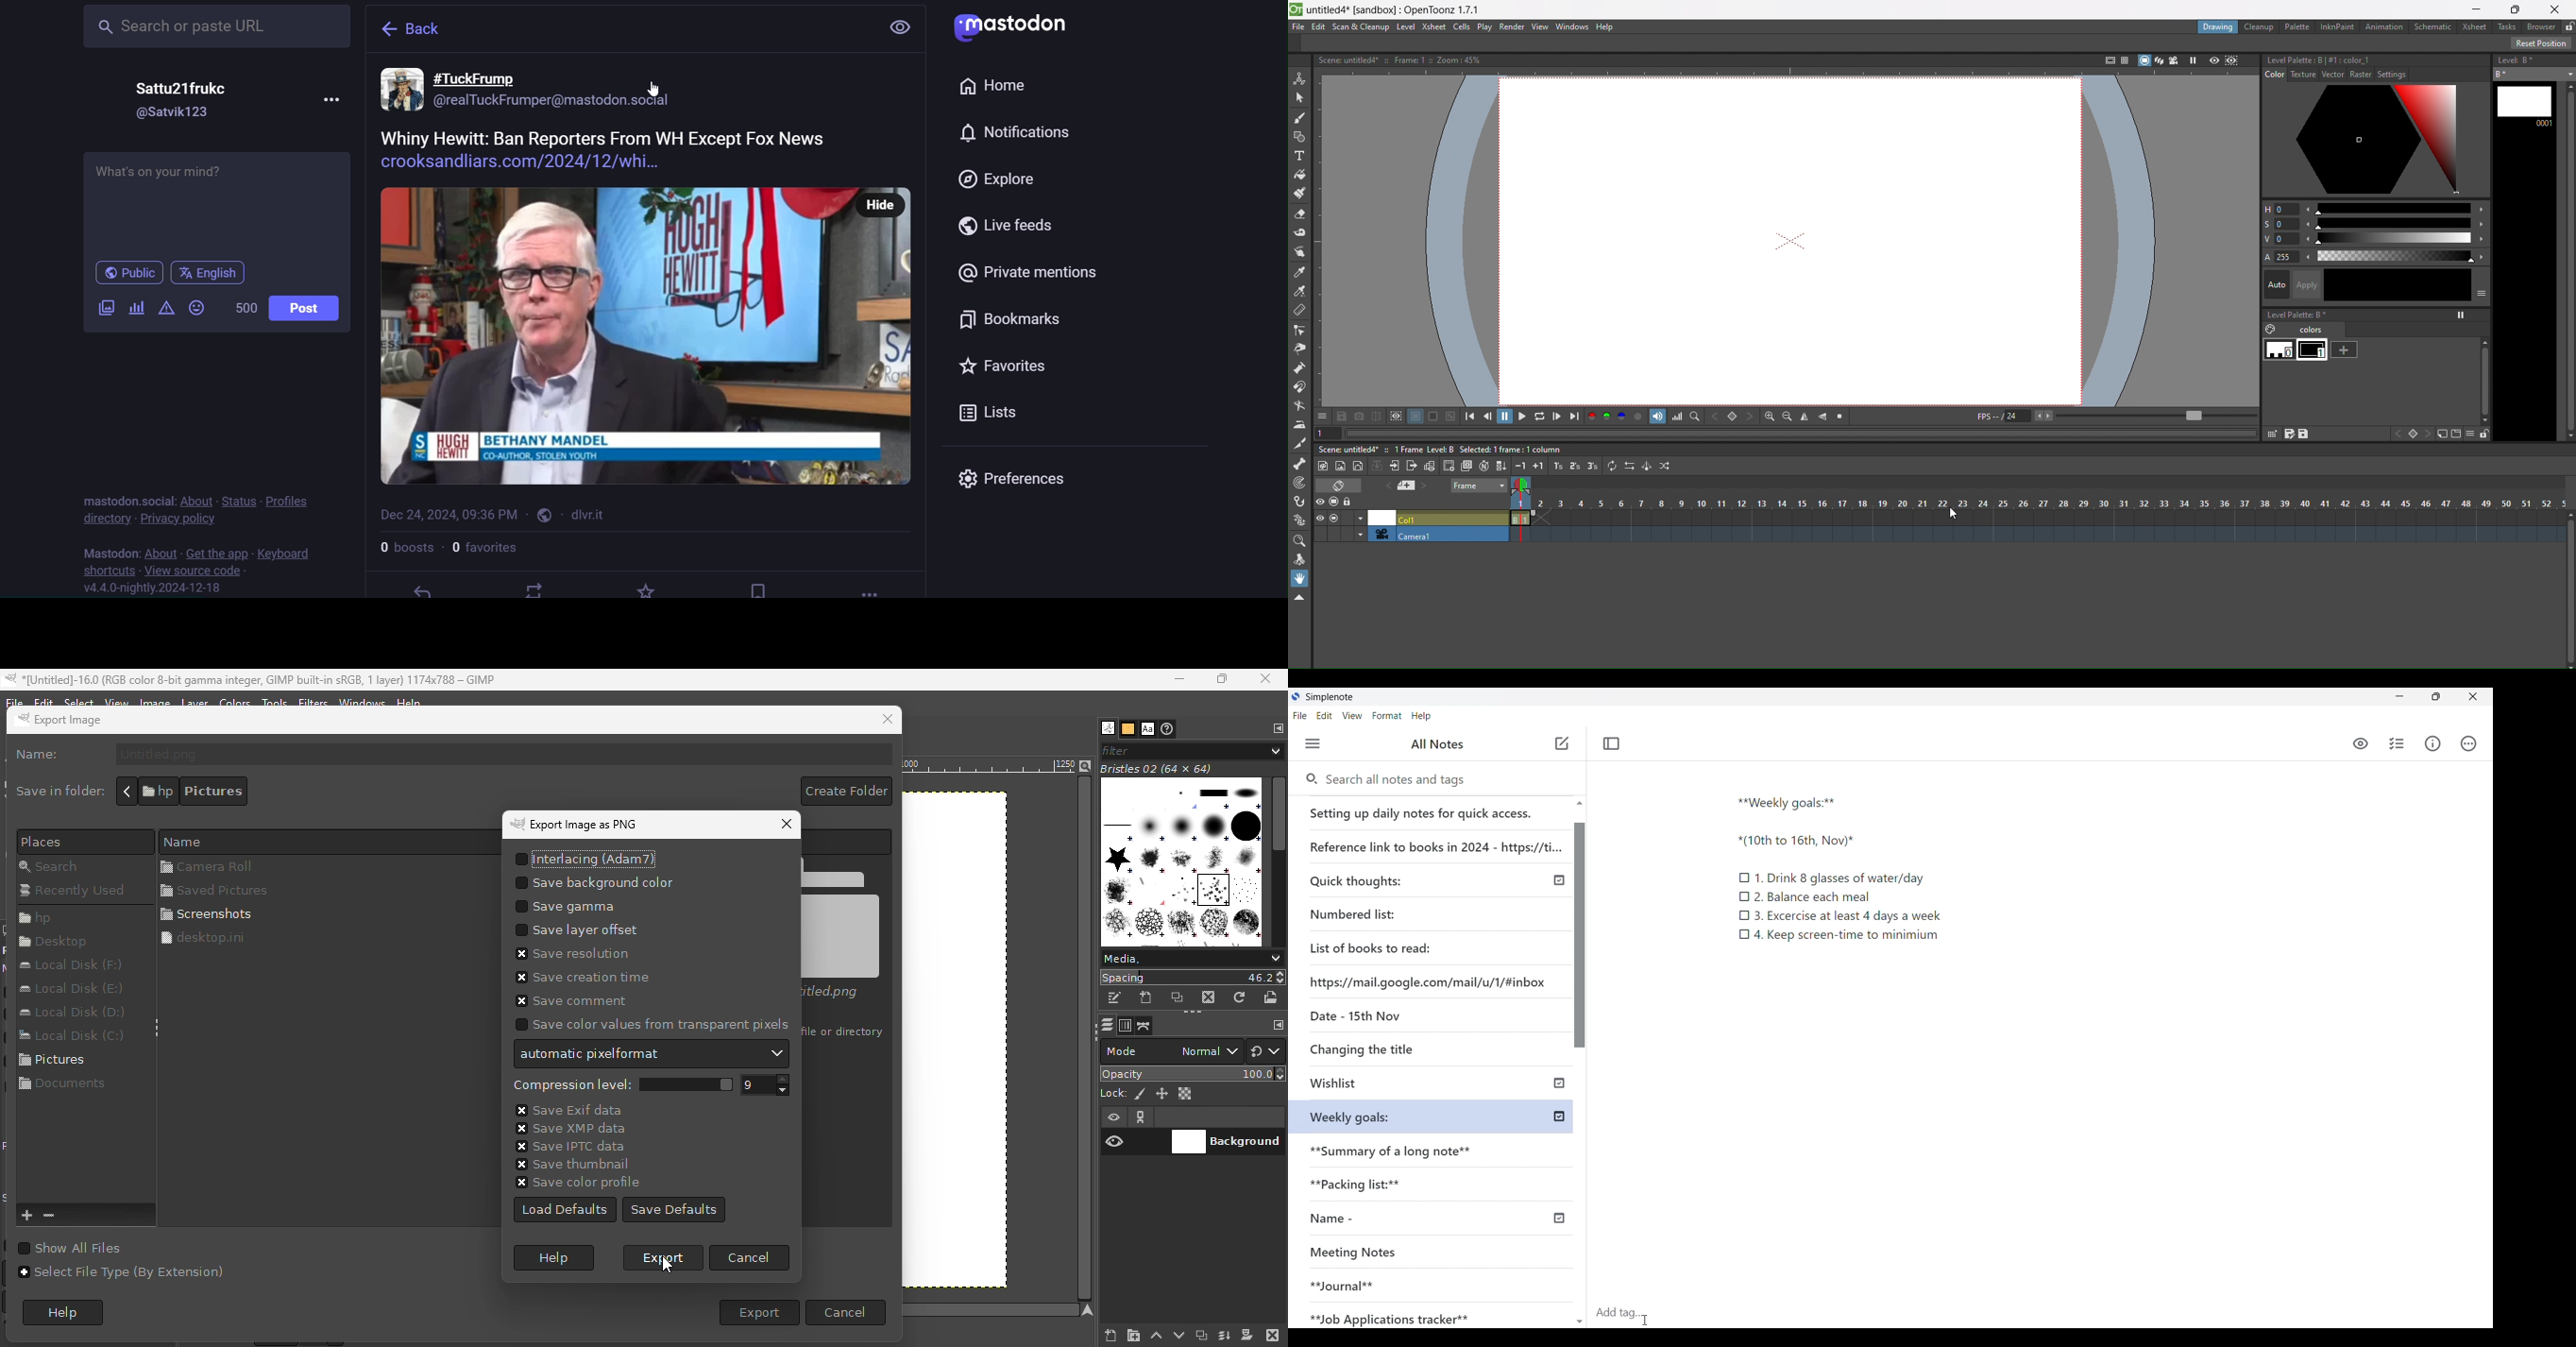 This screenshot has width=2576, height=1372. Describe the element at coordinates (2481, 293) in the screenshot. I see `options` at that location.